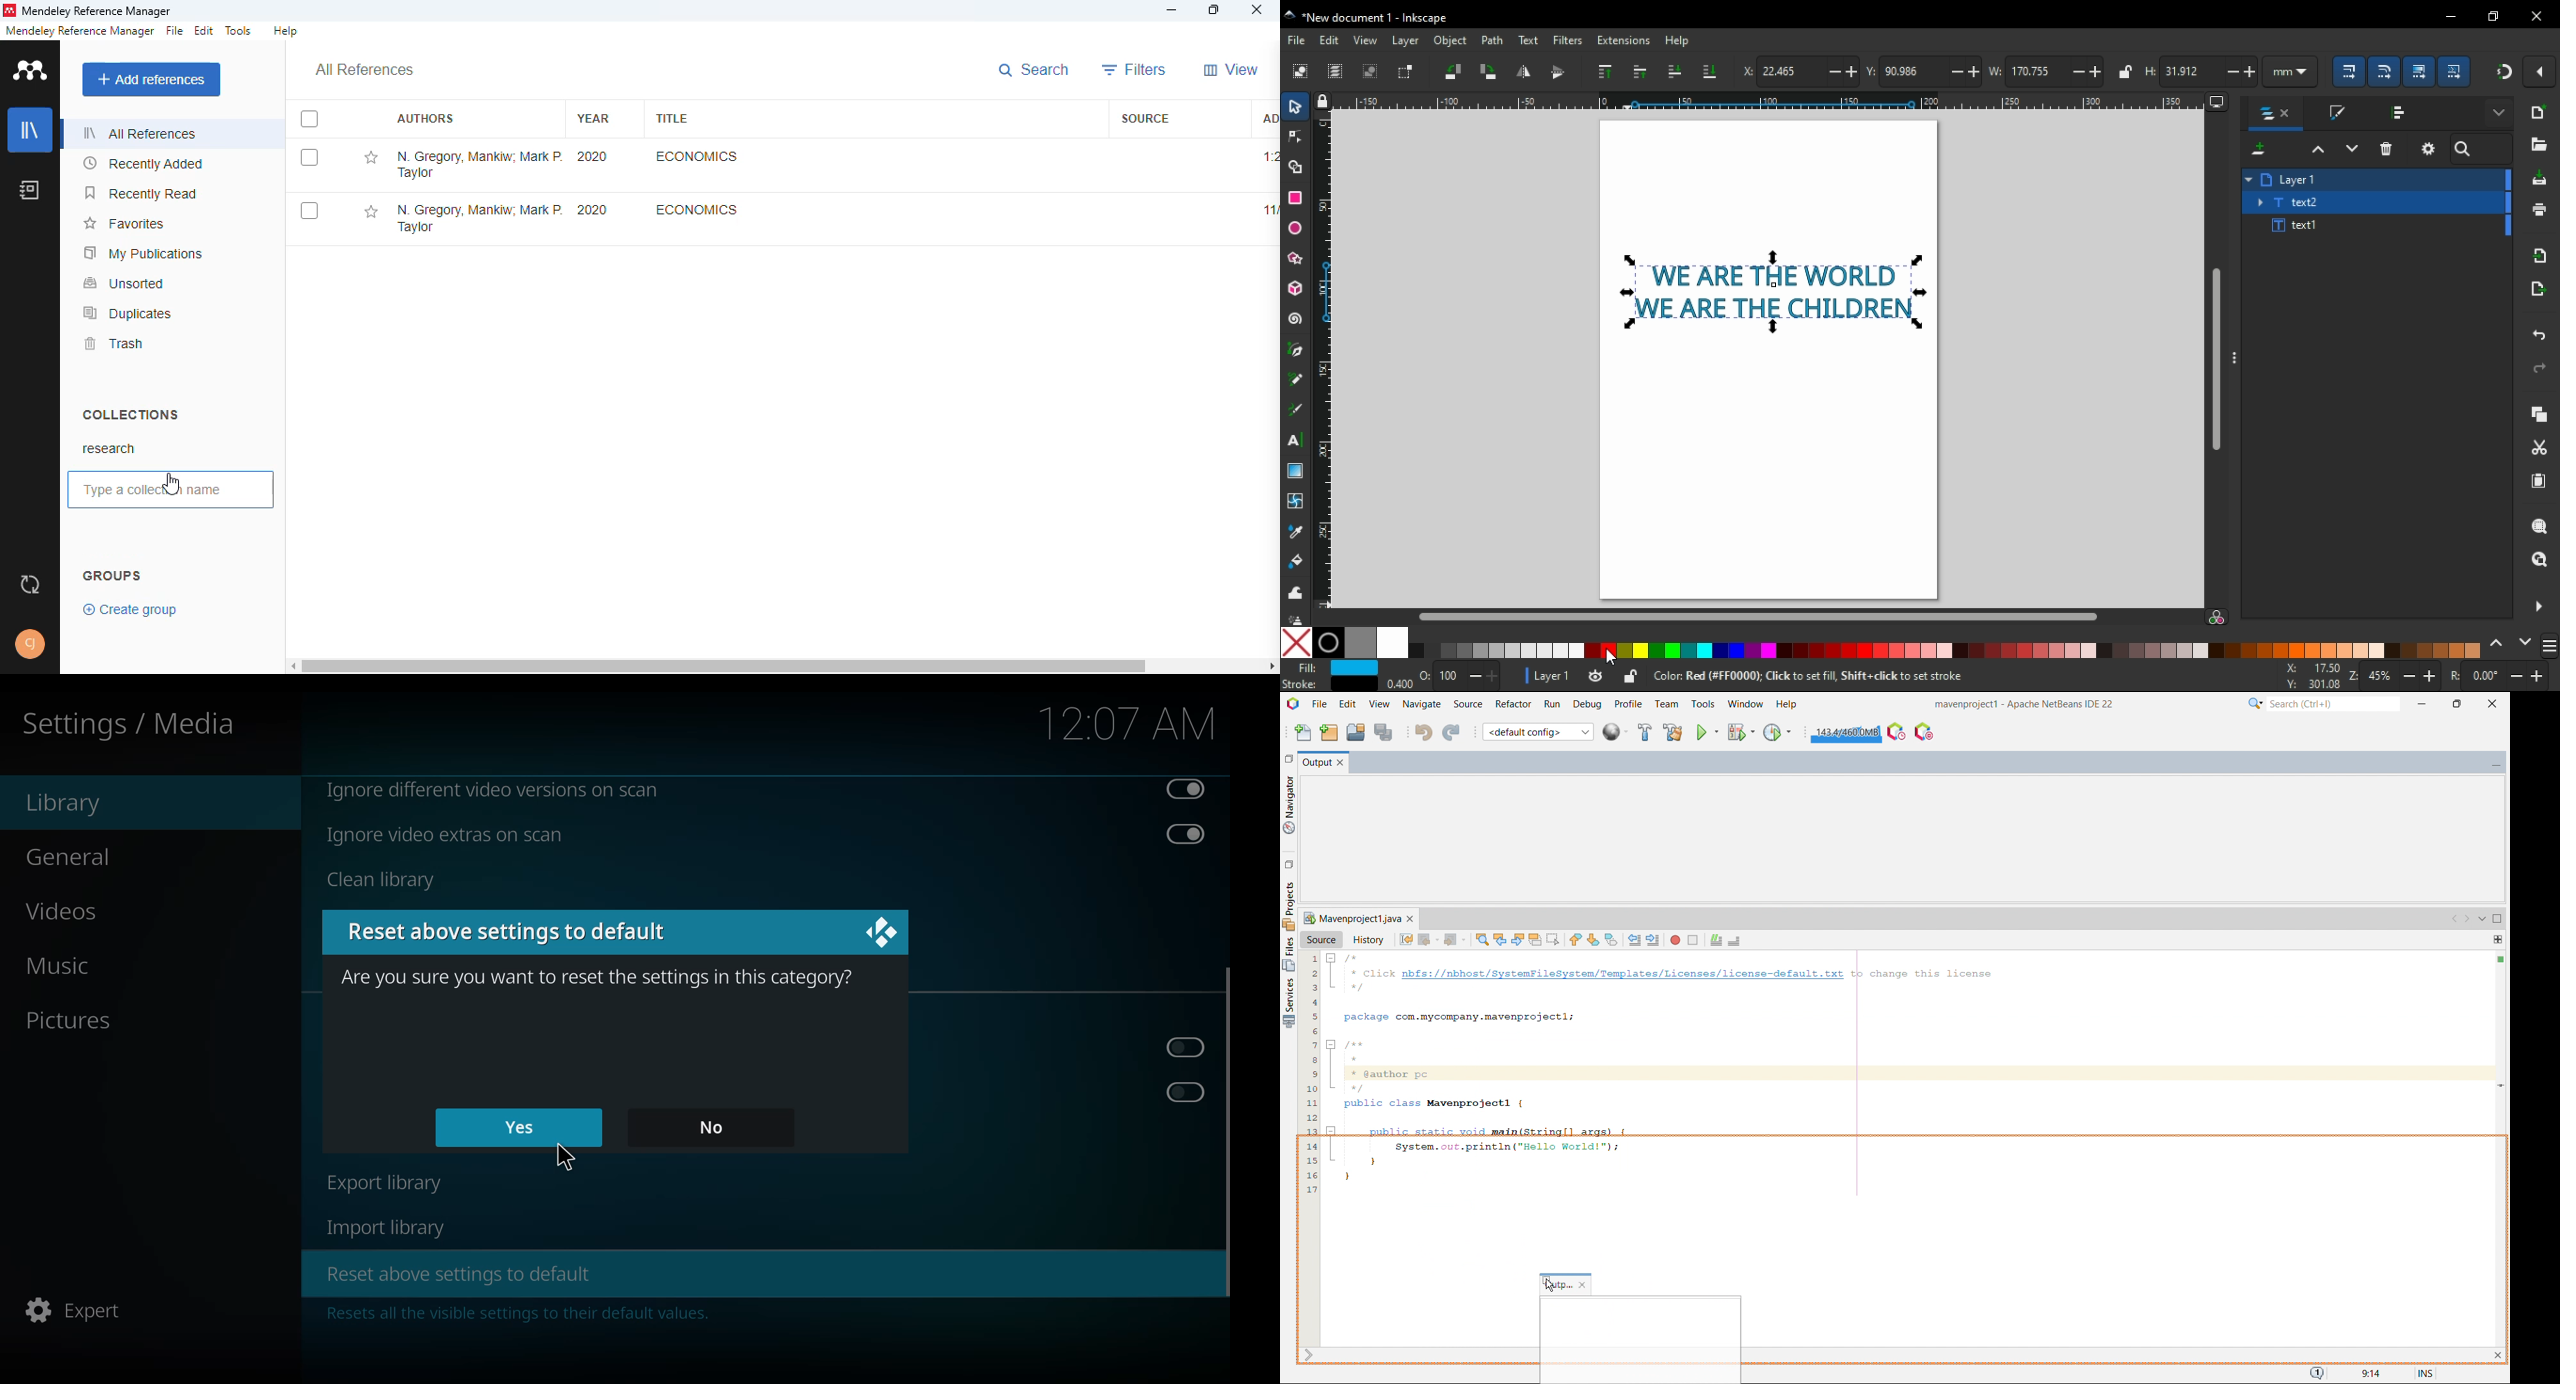  Describe the element at coordinates (2291, 71) in the screenshot. I see `units` at that location.